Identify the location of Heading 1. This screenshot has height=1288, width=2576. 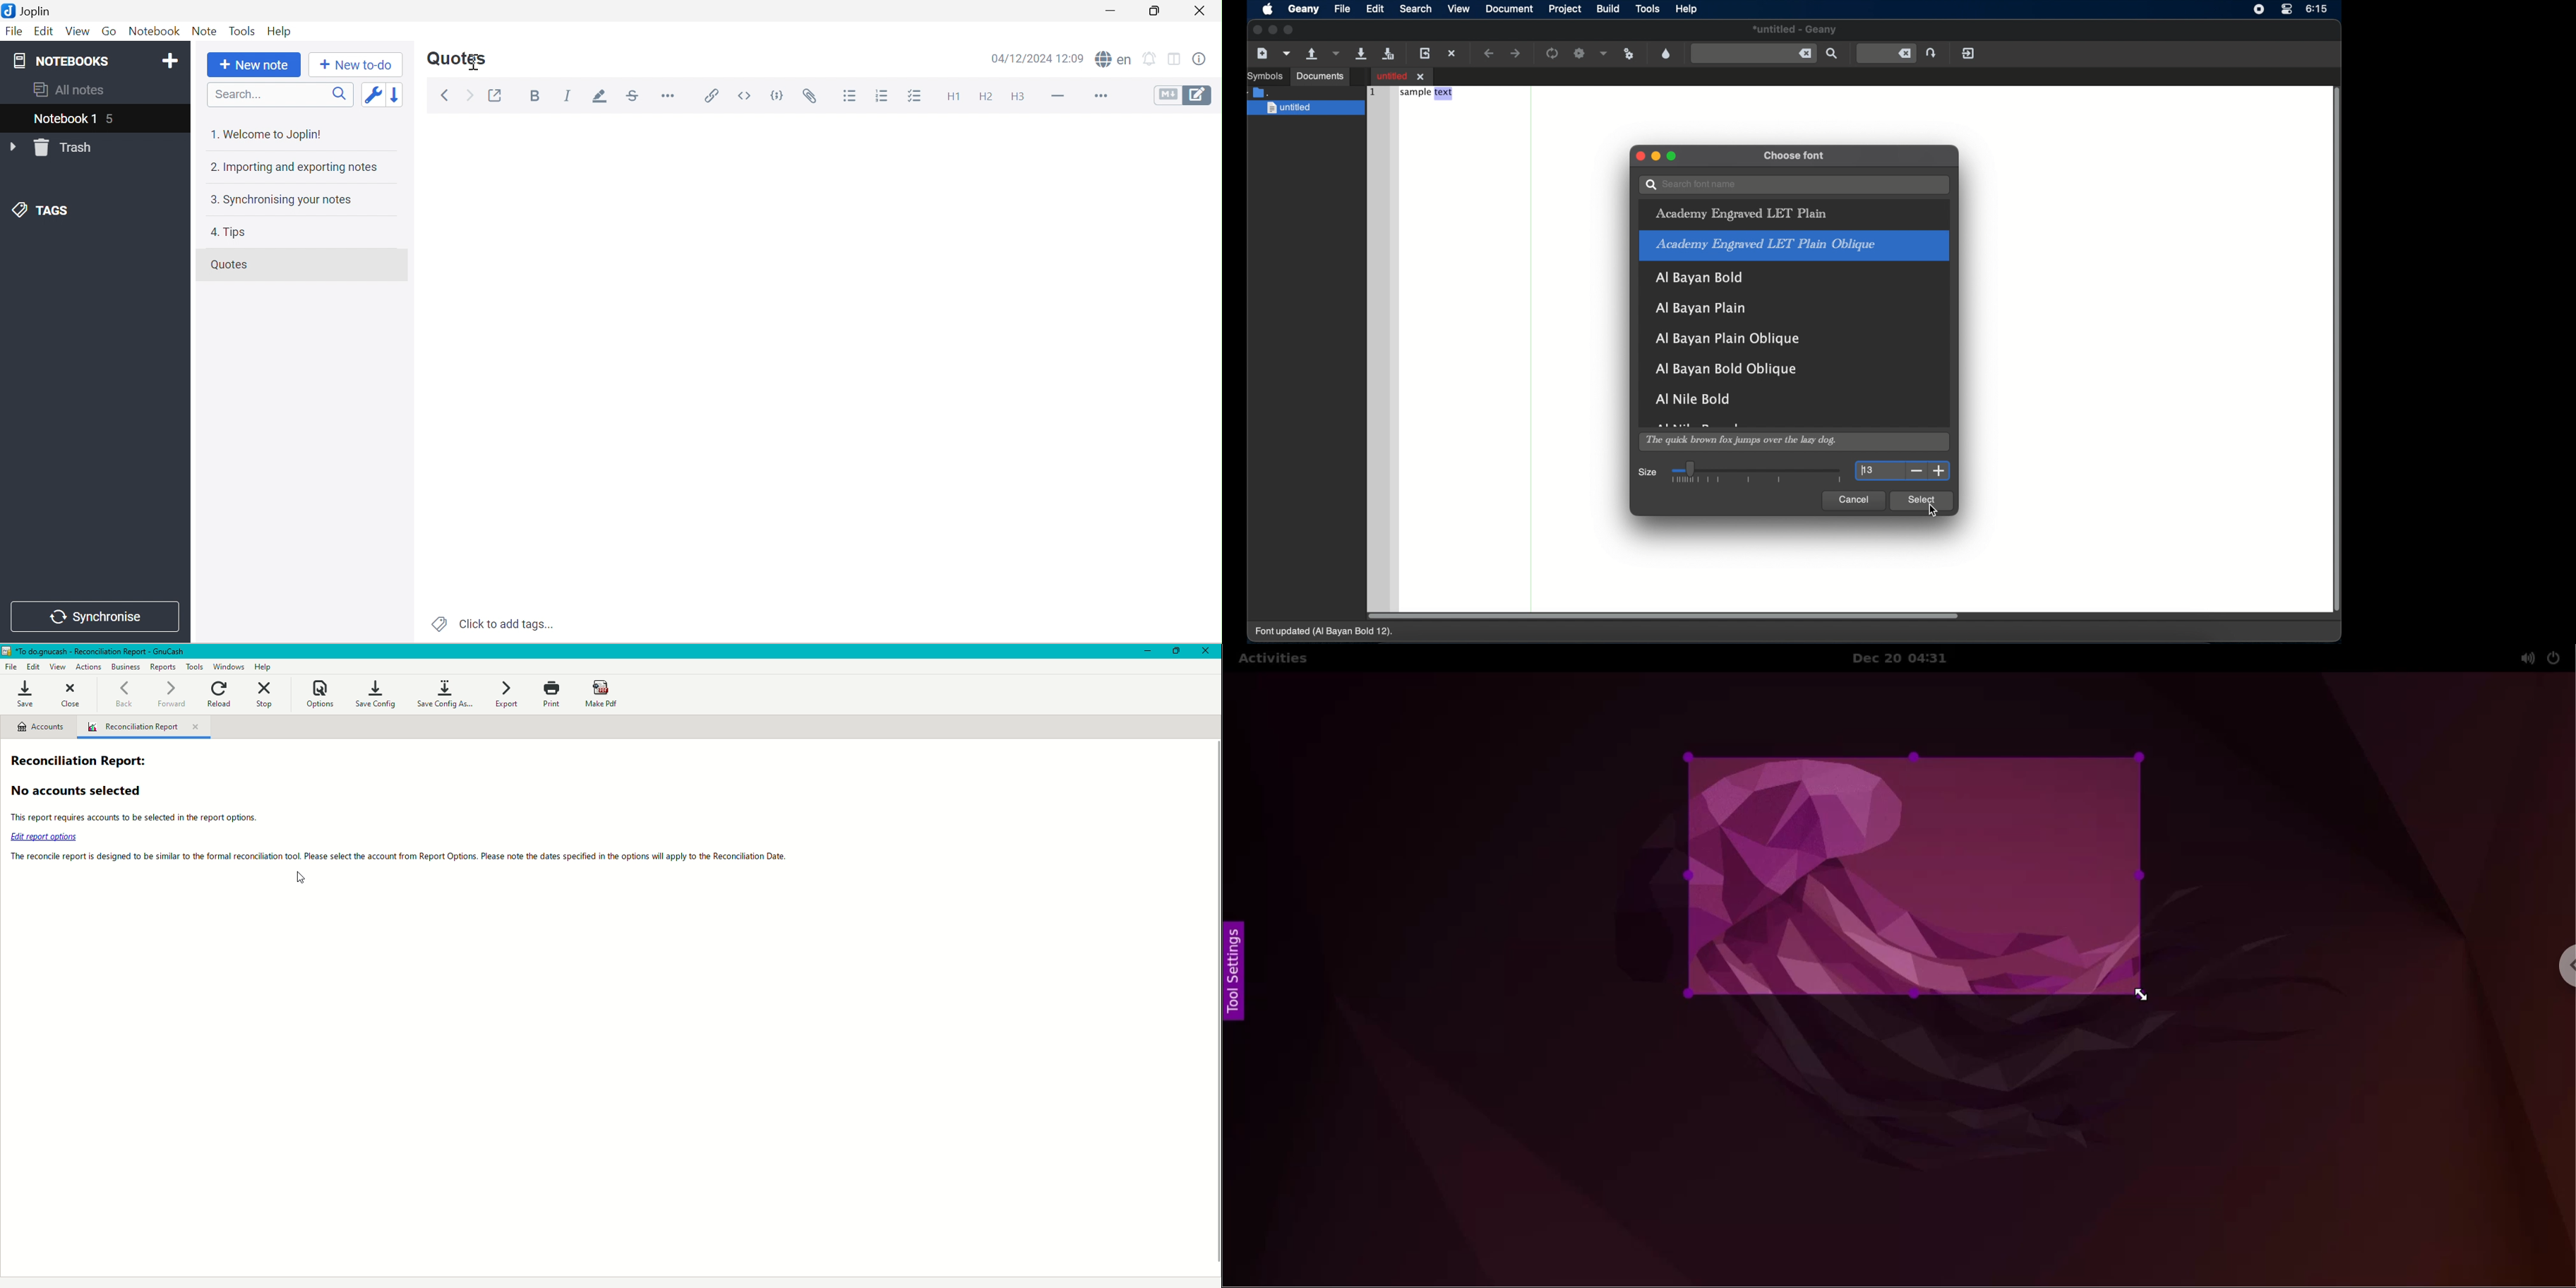
(952, 99).